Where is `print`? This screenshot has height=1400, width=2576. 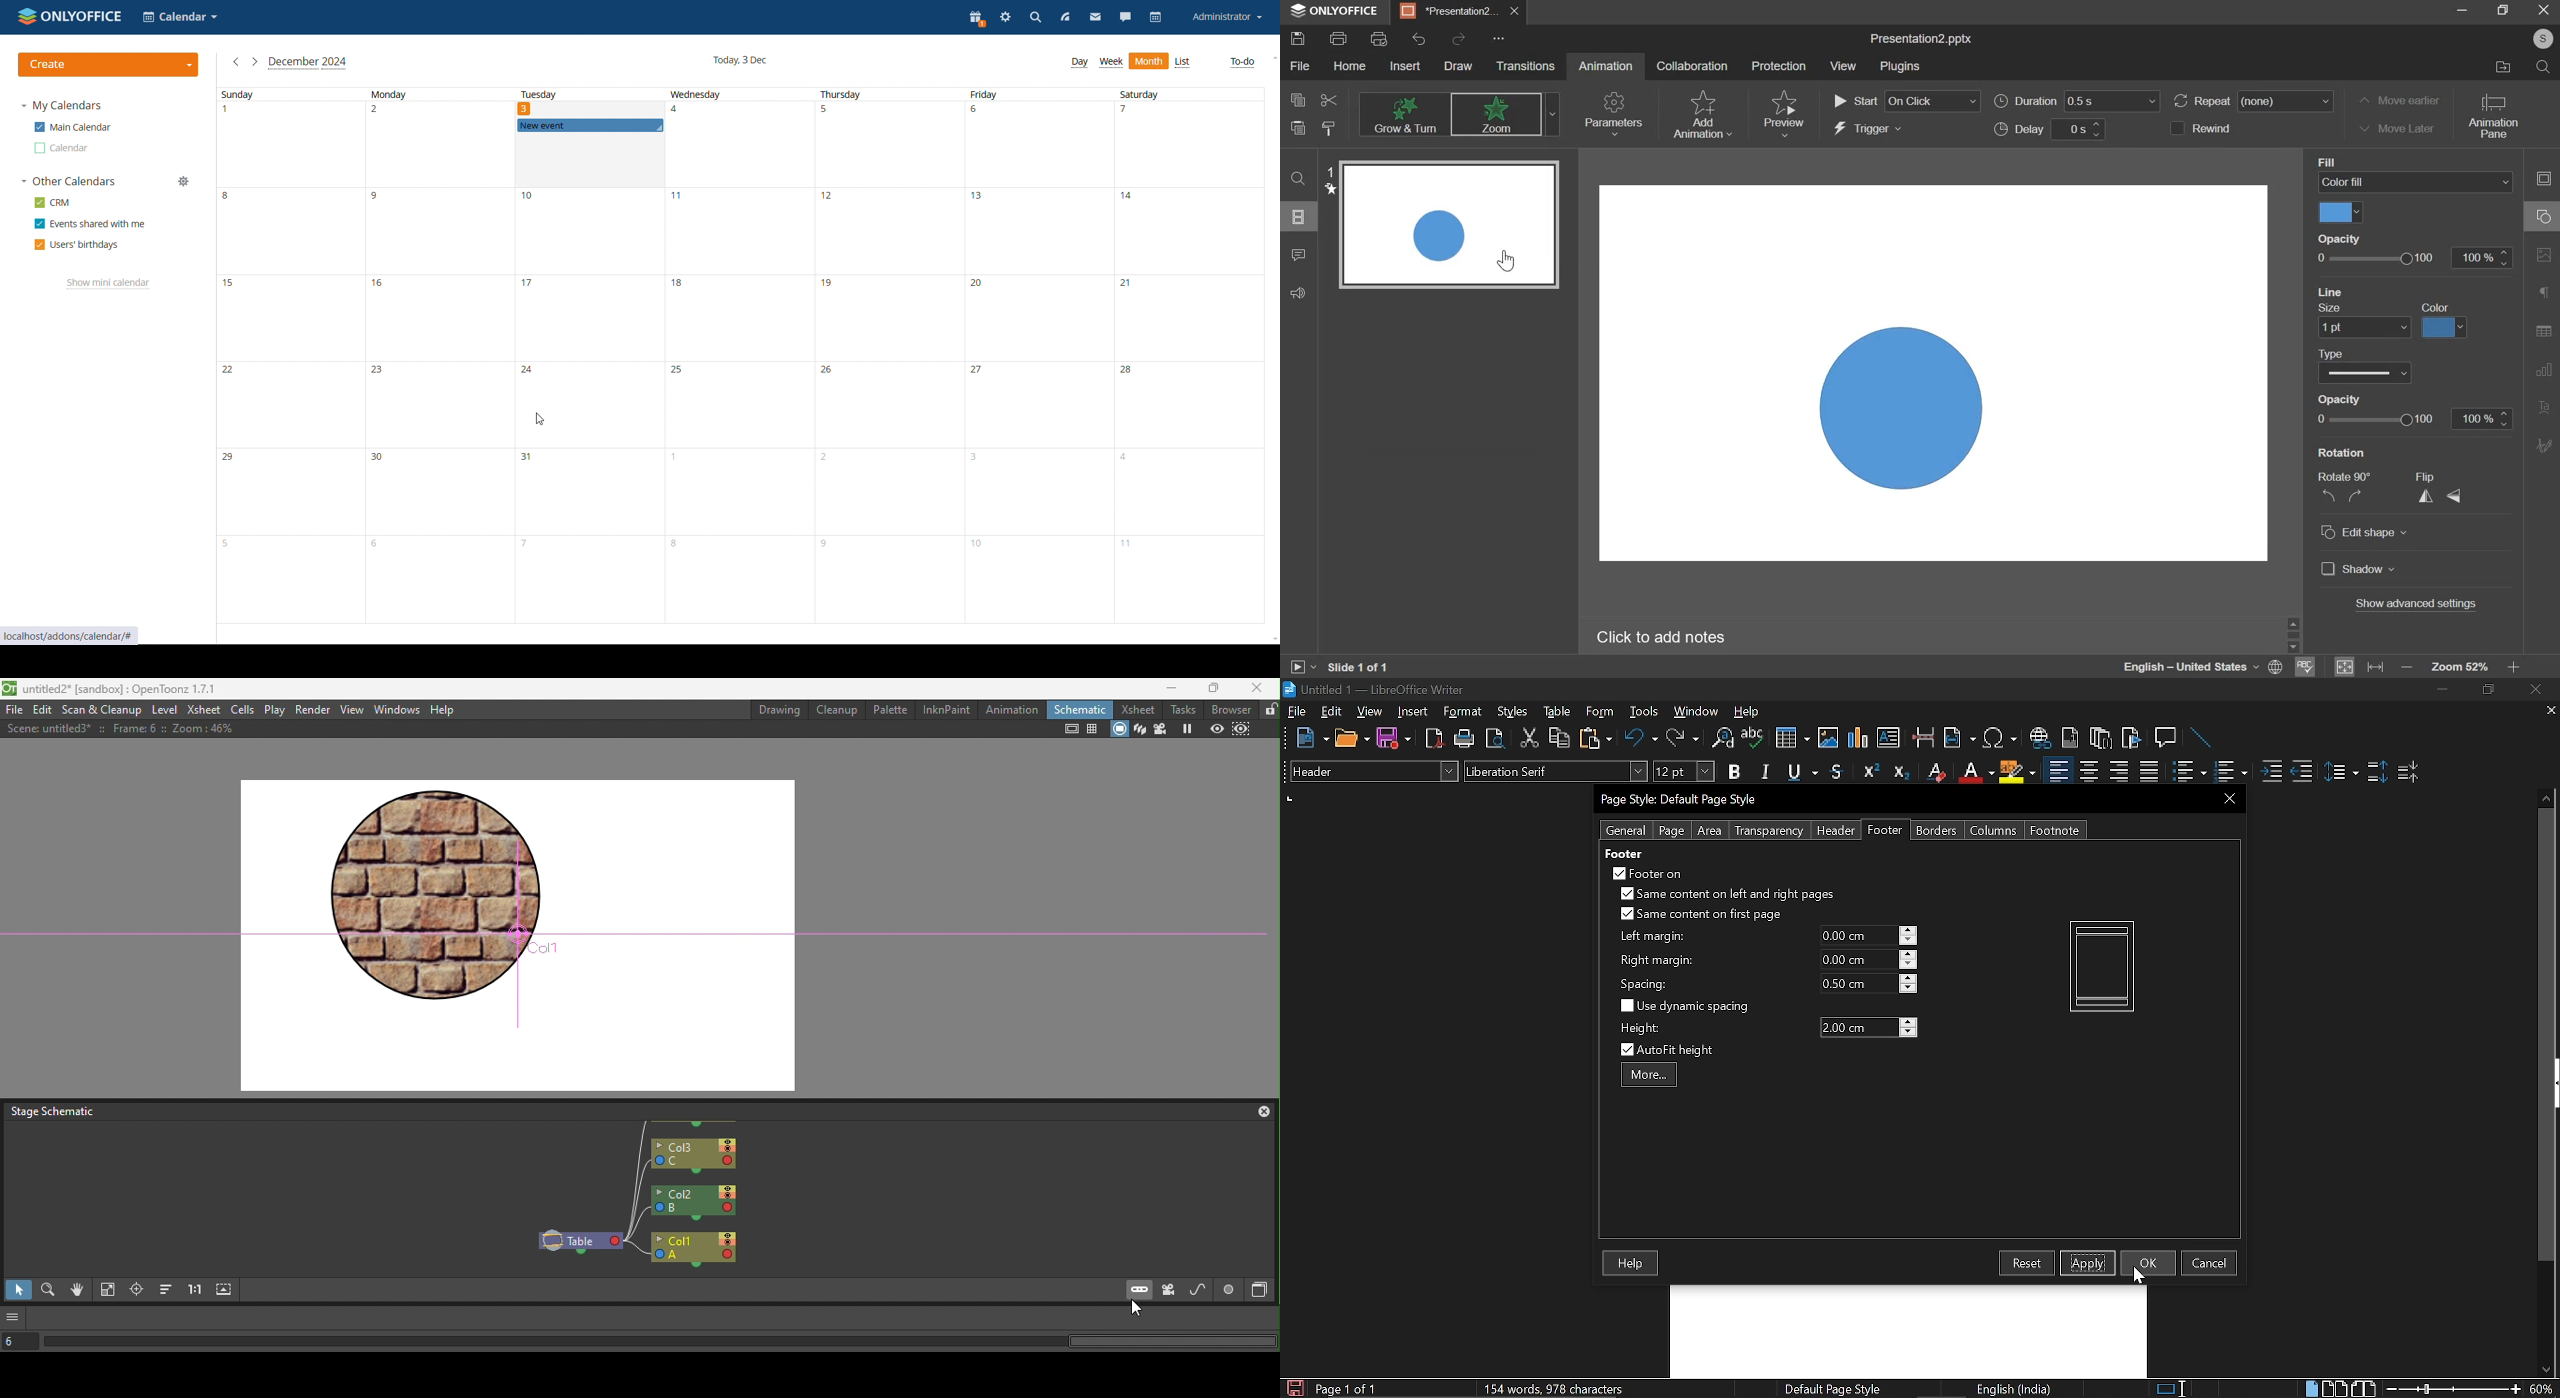 print is located at coordinates (1340, 37).